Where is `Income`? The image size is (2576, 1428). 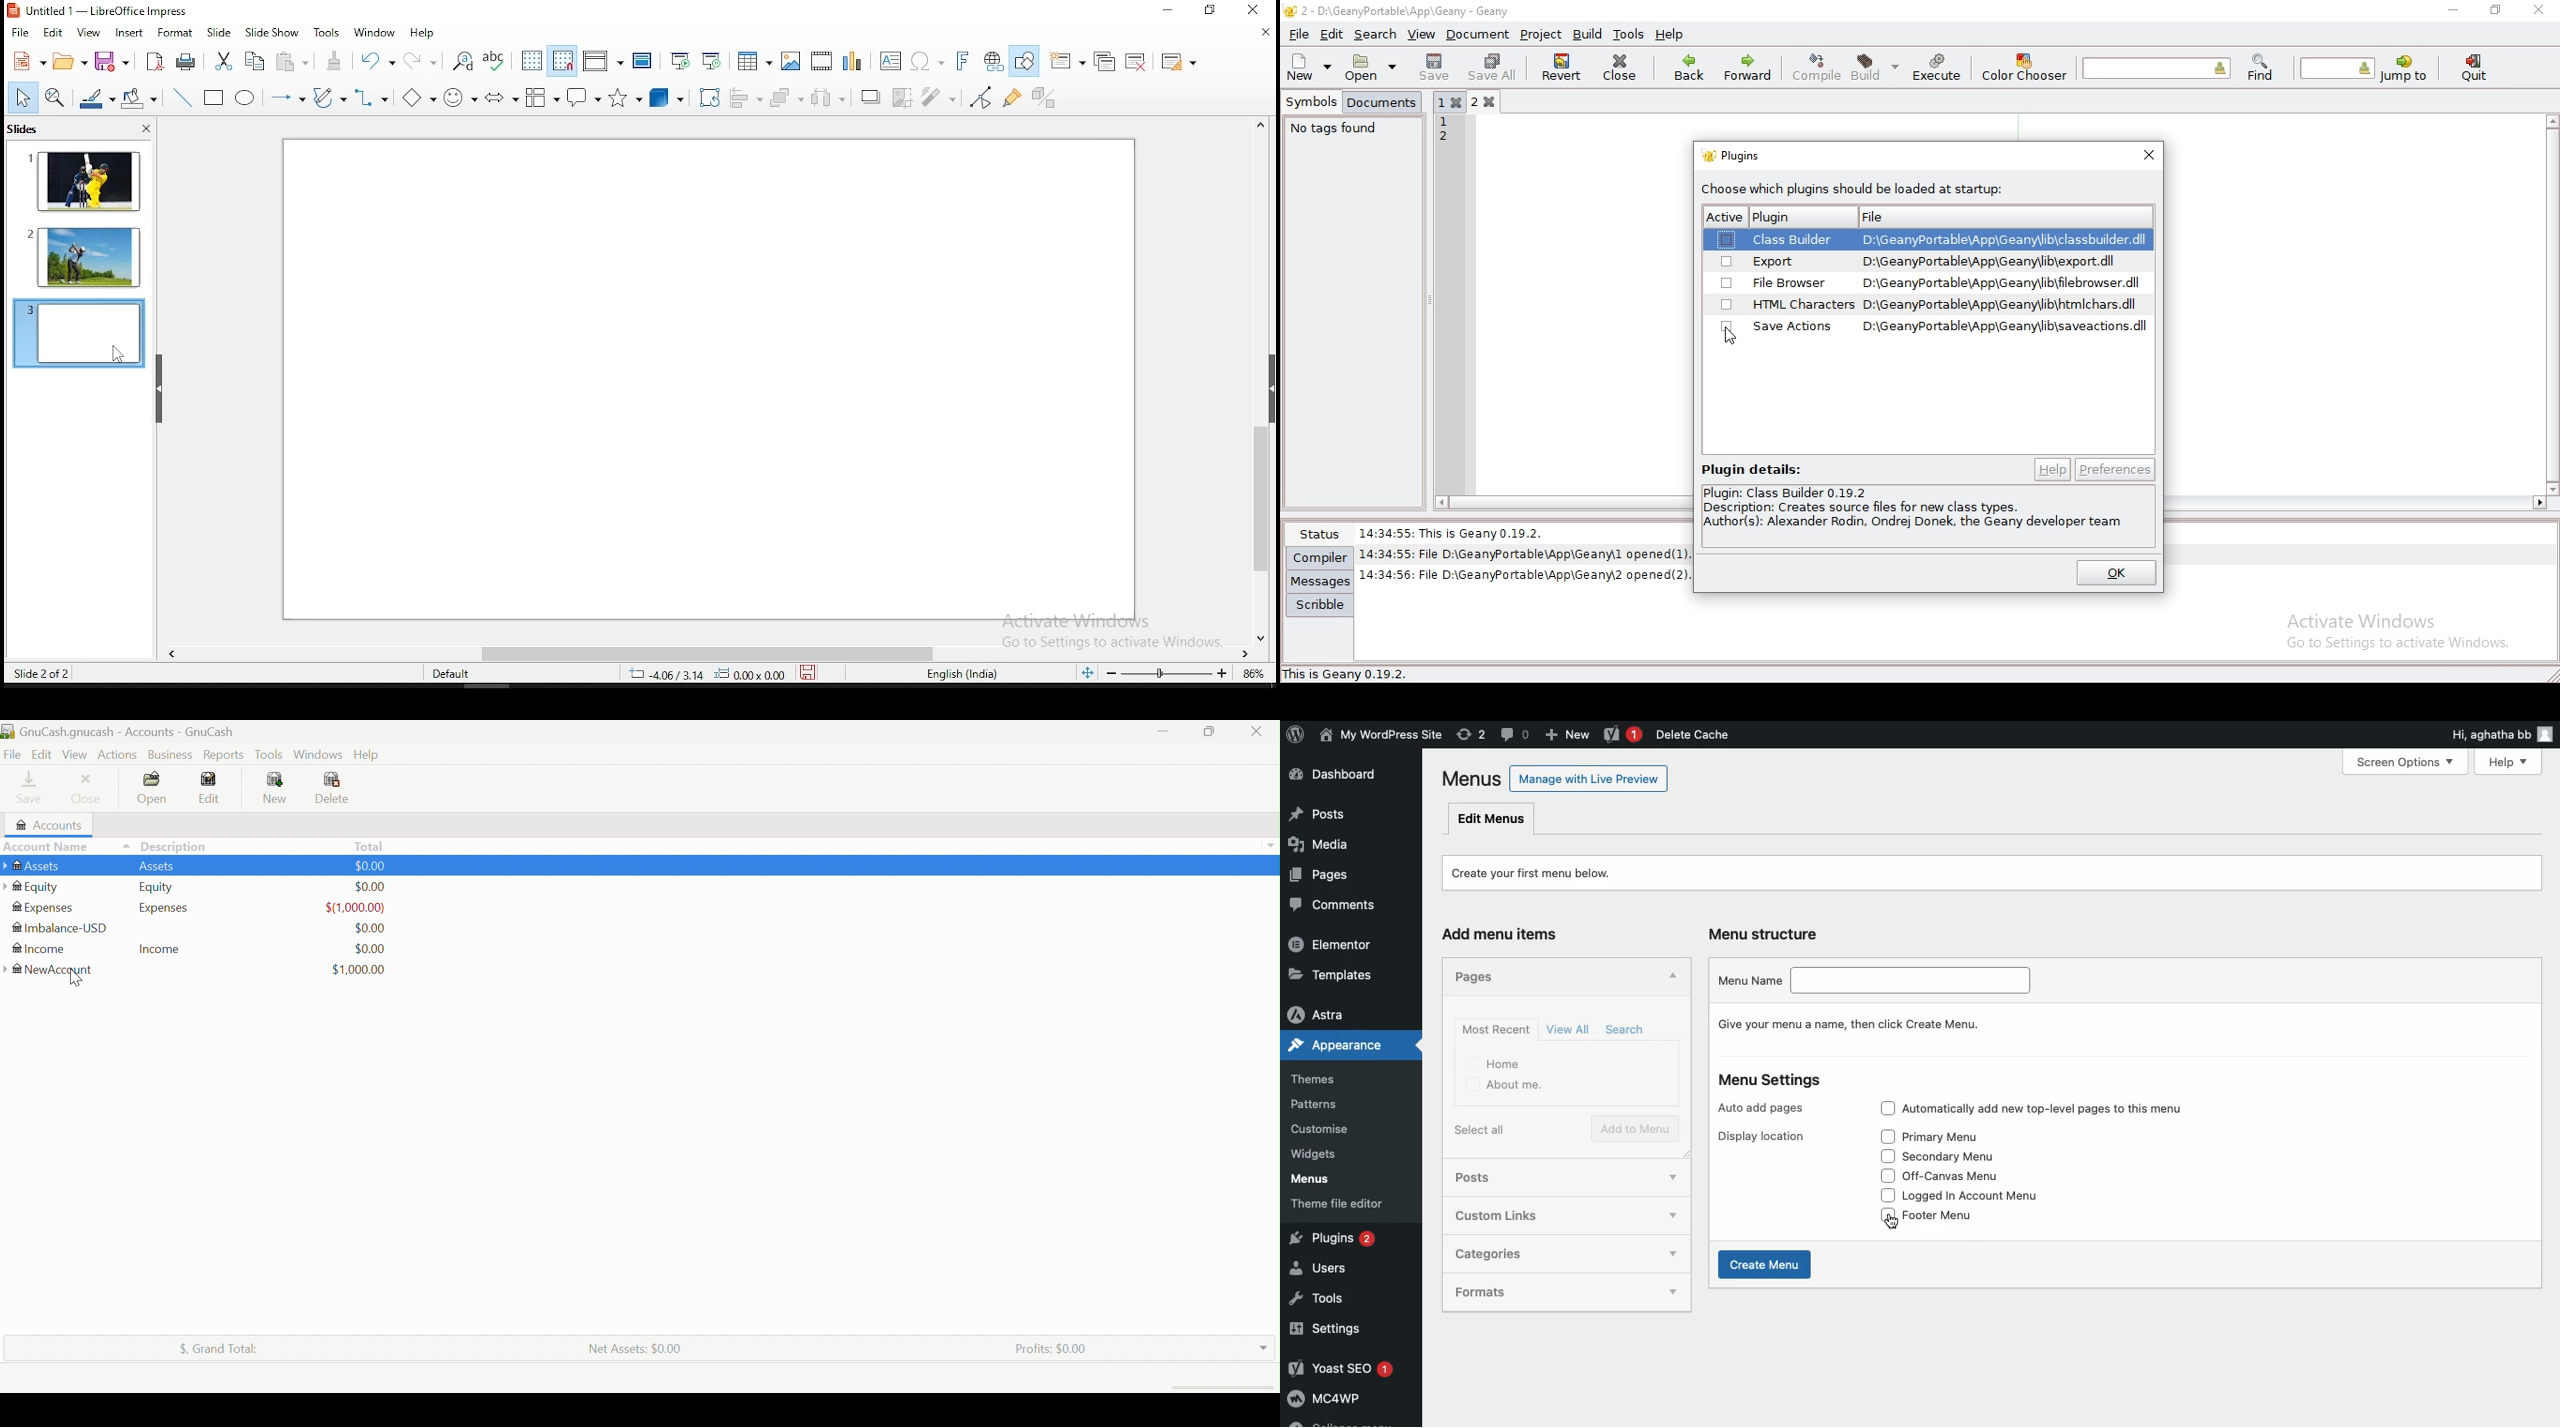
Income is located at coordinates (37, 950).